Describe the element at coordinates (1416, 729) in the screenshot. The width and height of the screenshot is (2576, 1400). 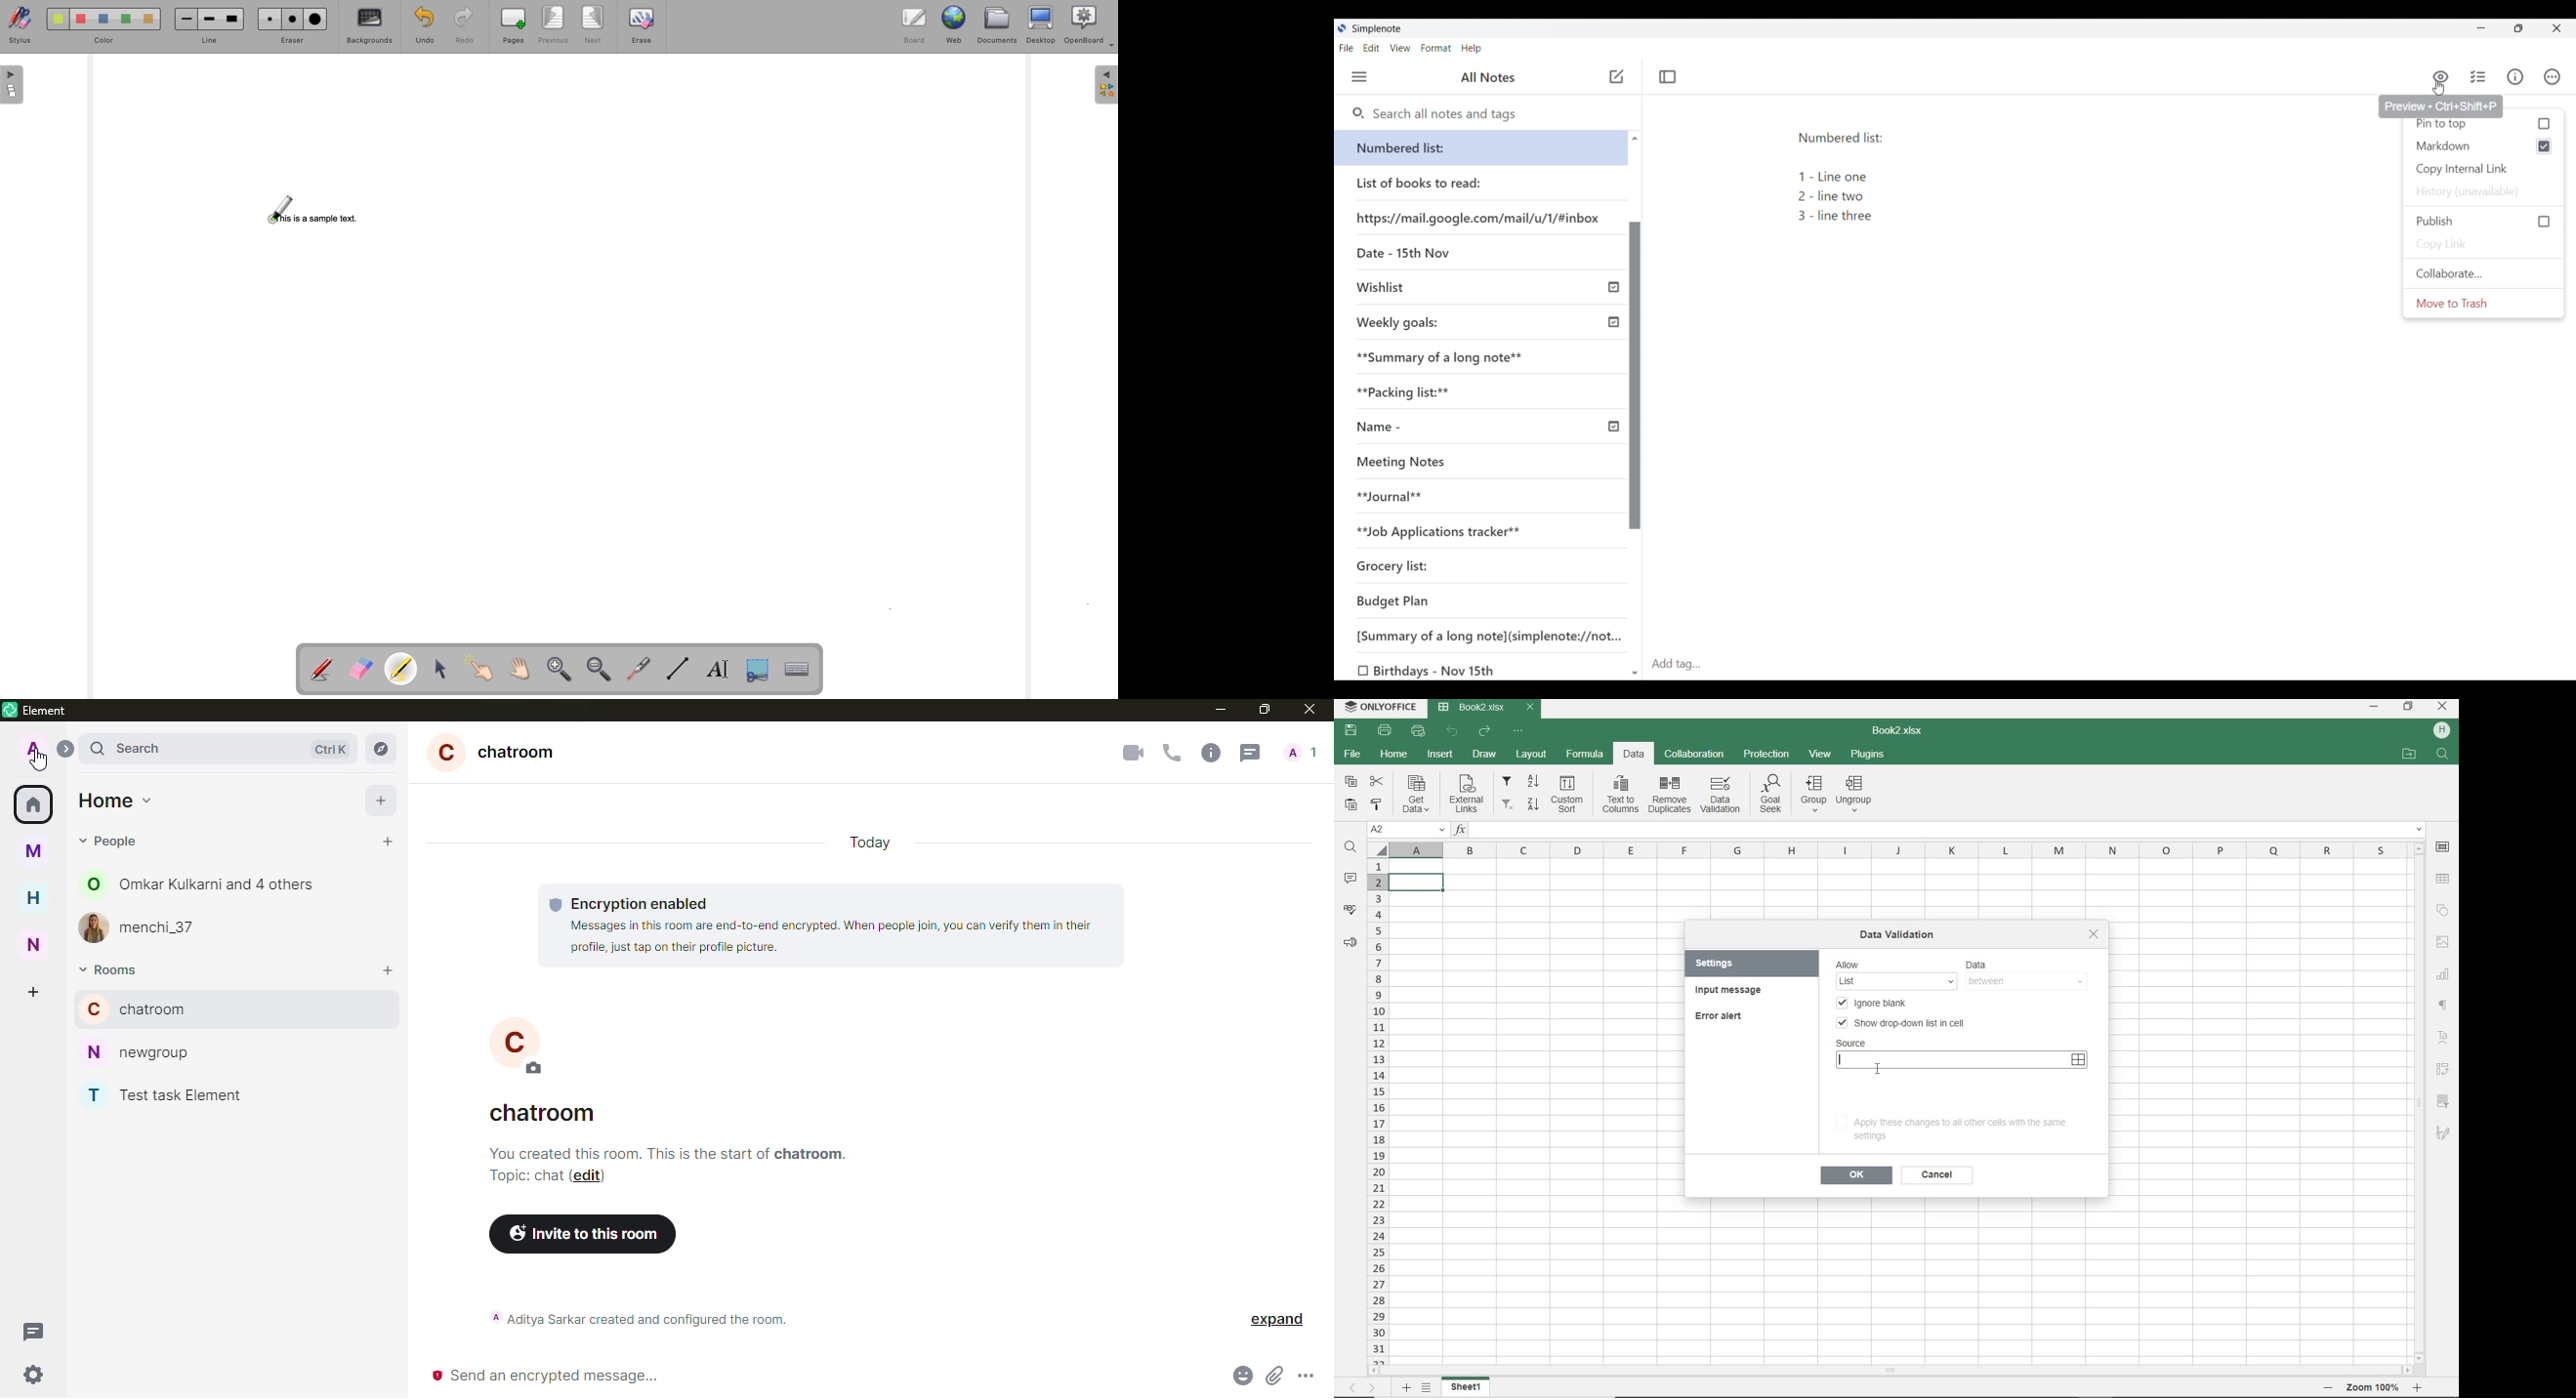
I see `QUICK PRINT` at that location.